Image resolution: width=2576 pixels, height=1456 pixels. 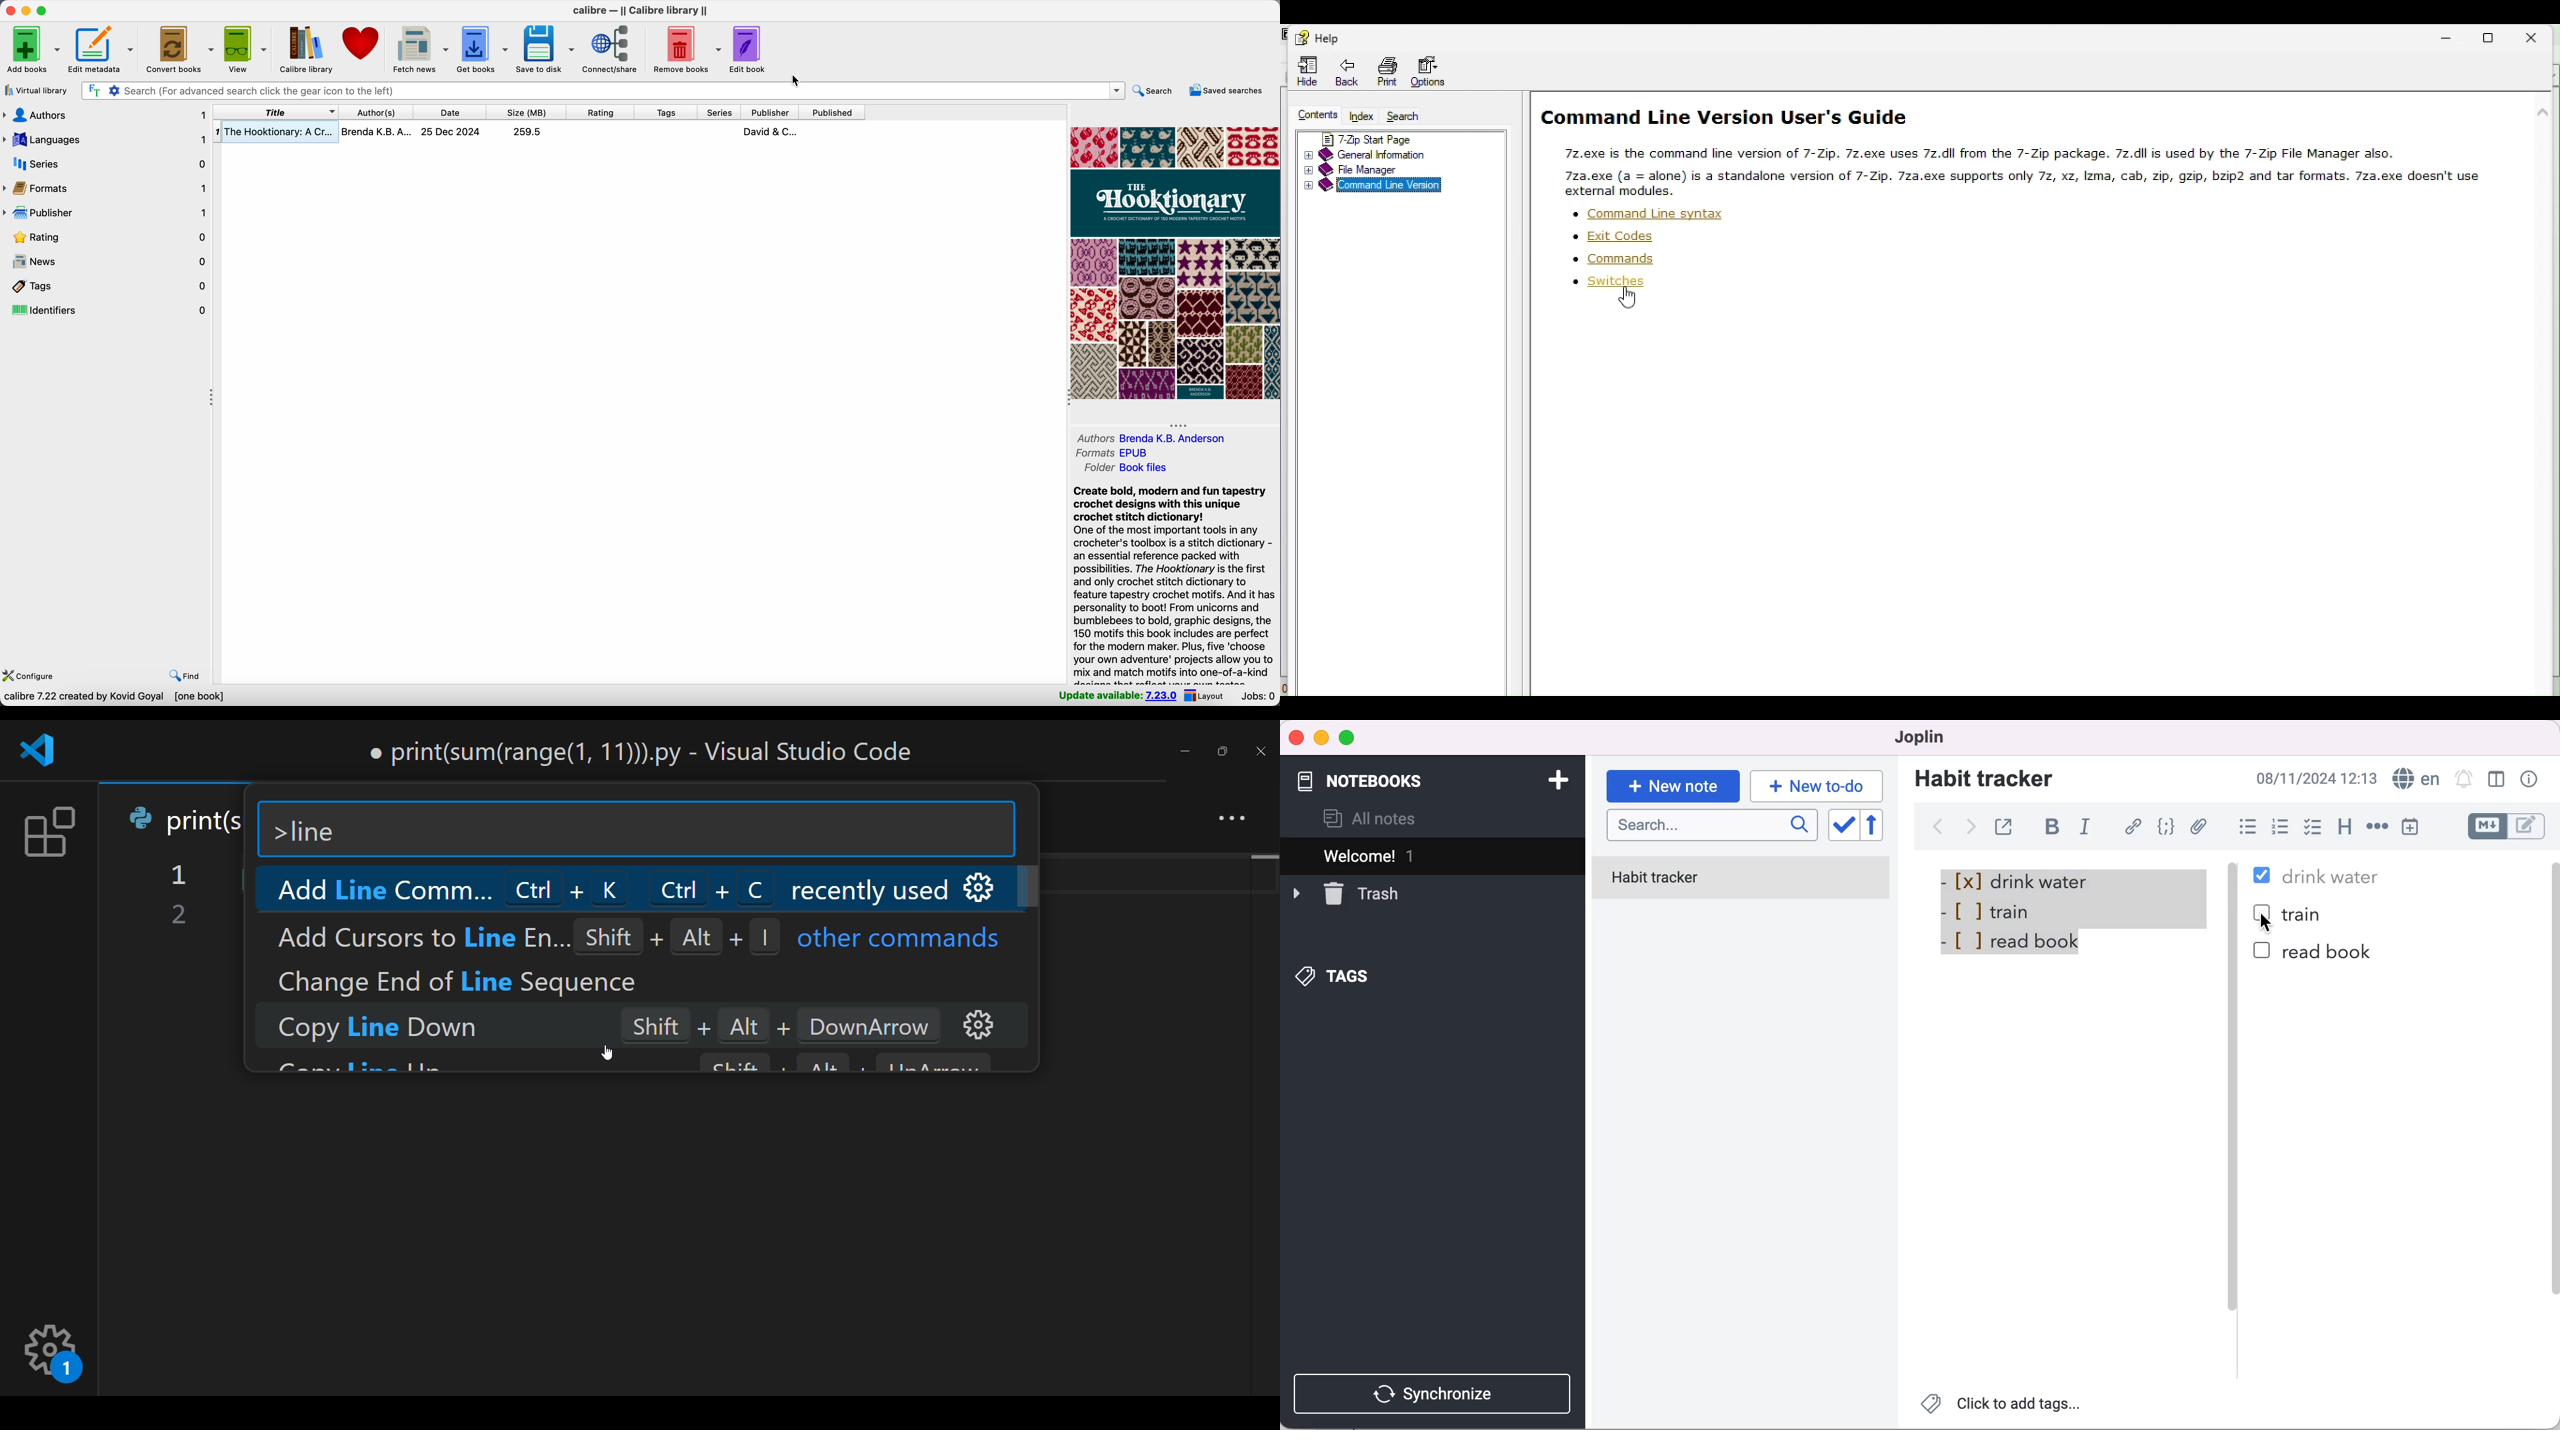 I want to click on trash, so click(x=1346, y=893).